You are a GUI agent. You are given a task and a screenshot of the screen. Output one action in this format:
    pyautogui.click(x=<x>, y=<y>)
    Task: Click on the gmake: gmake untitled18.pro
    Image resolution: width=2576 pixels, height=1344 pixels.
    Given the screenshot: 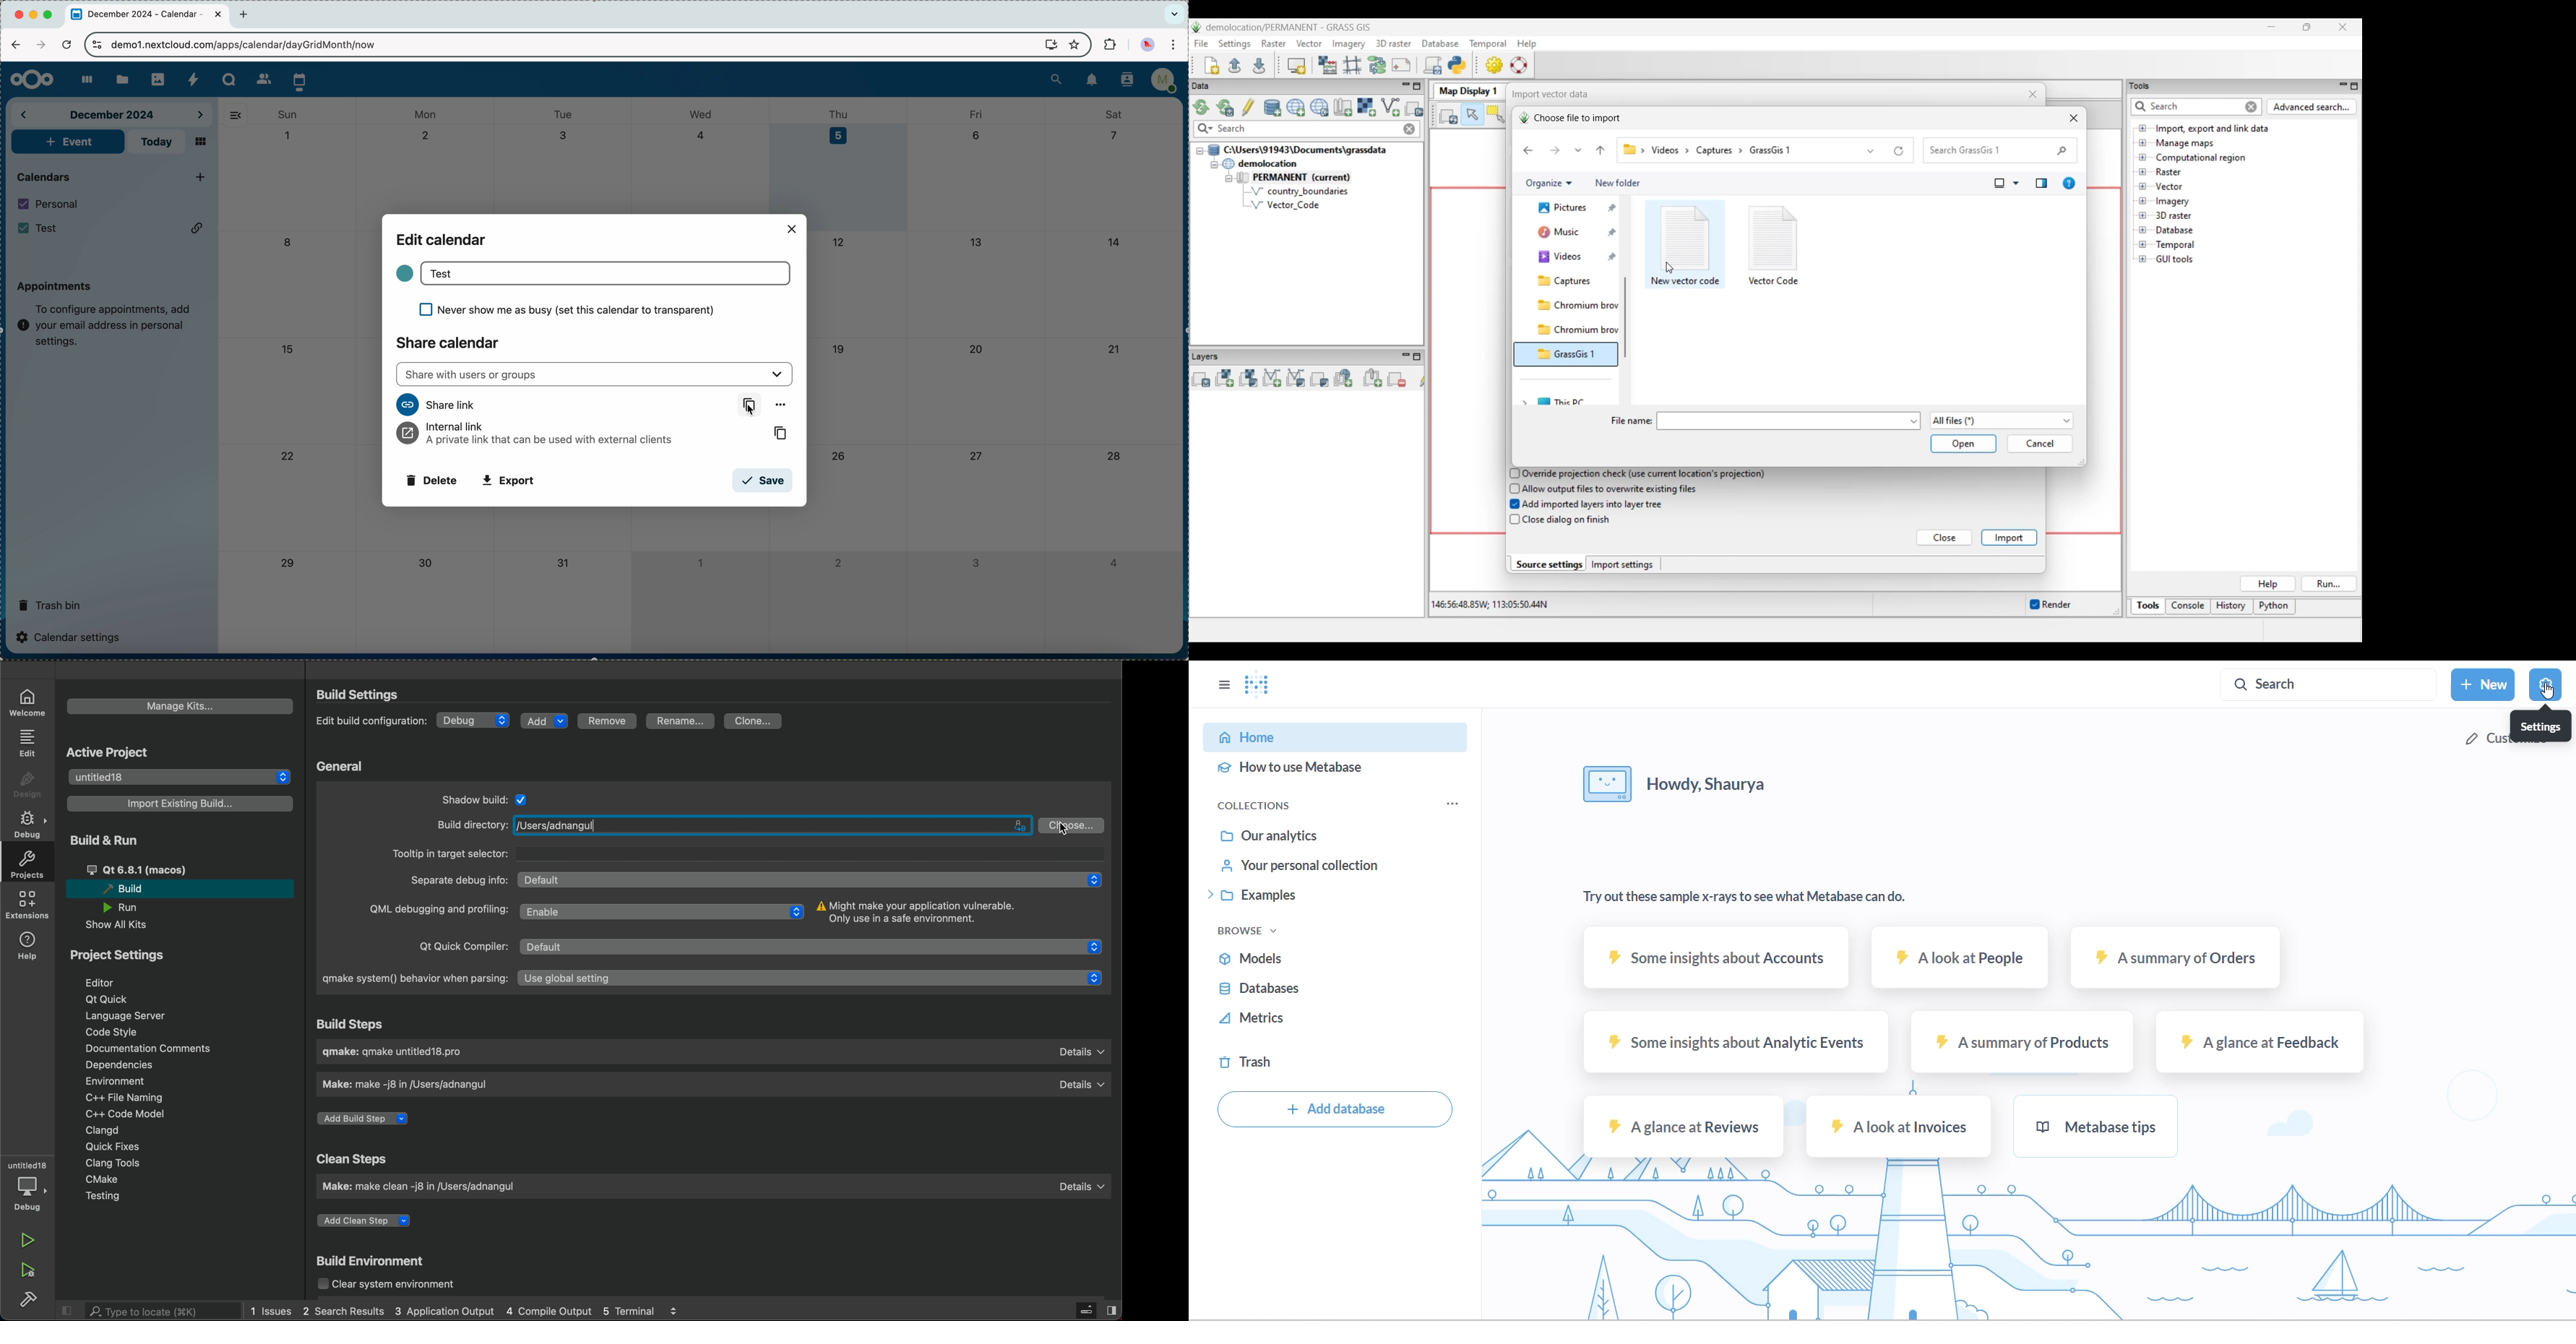 What is the action you would take?
    pyautogui.click(x=402, y=1054)
    